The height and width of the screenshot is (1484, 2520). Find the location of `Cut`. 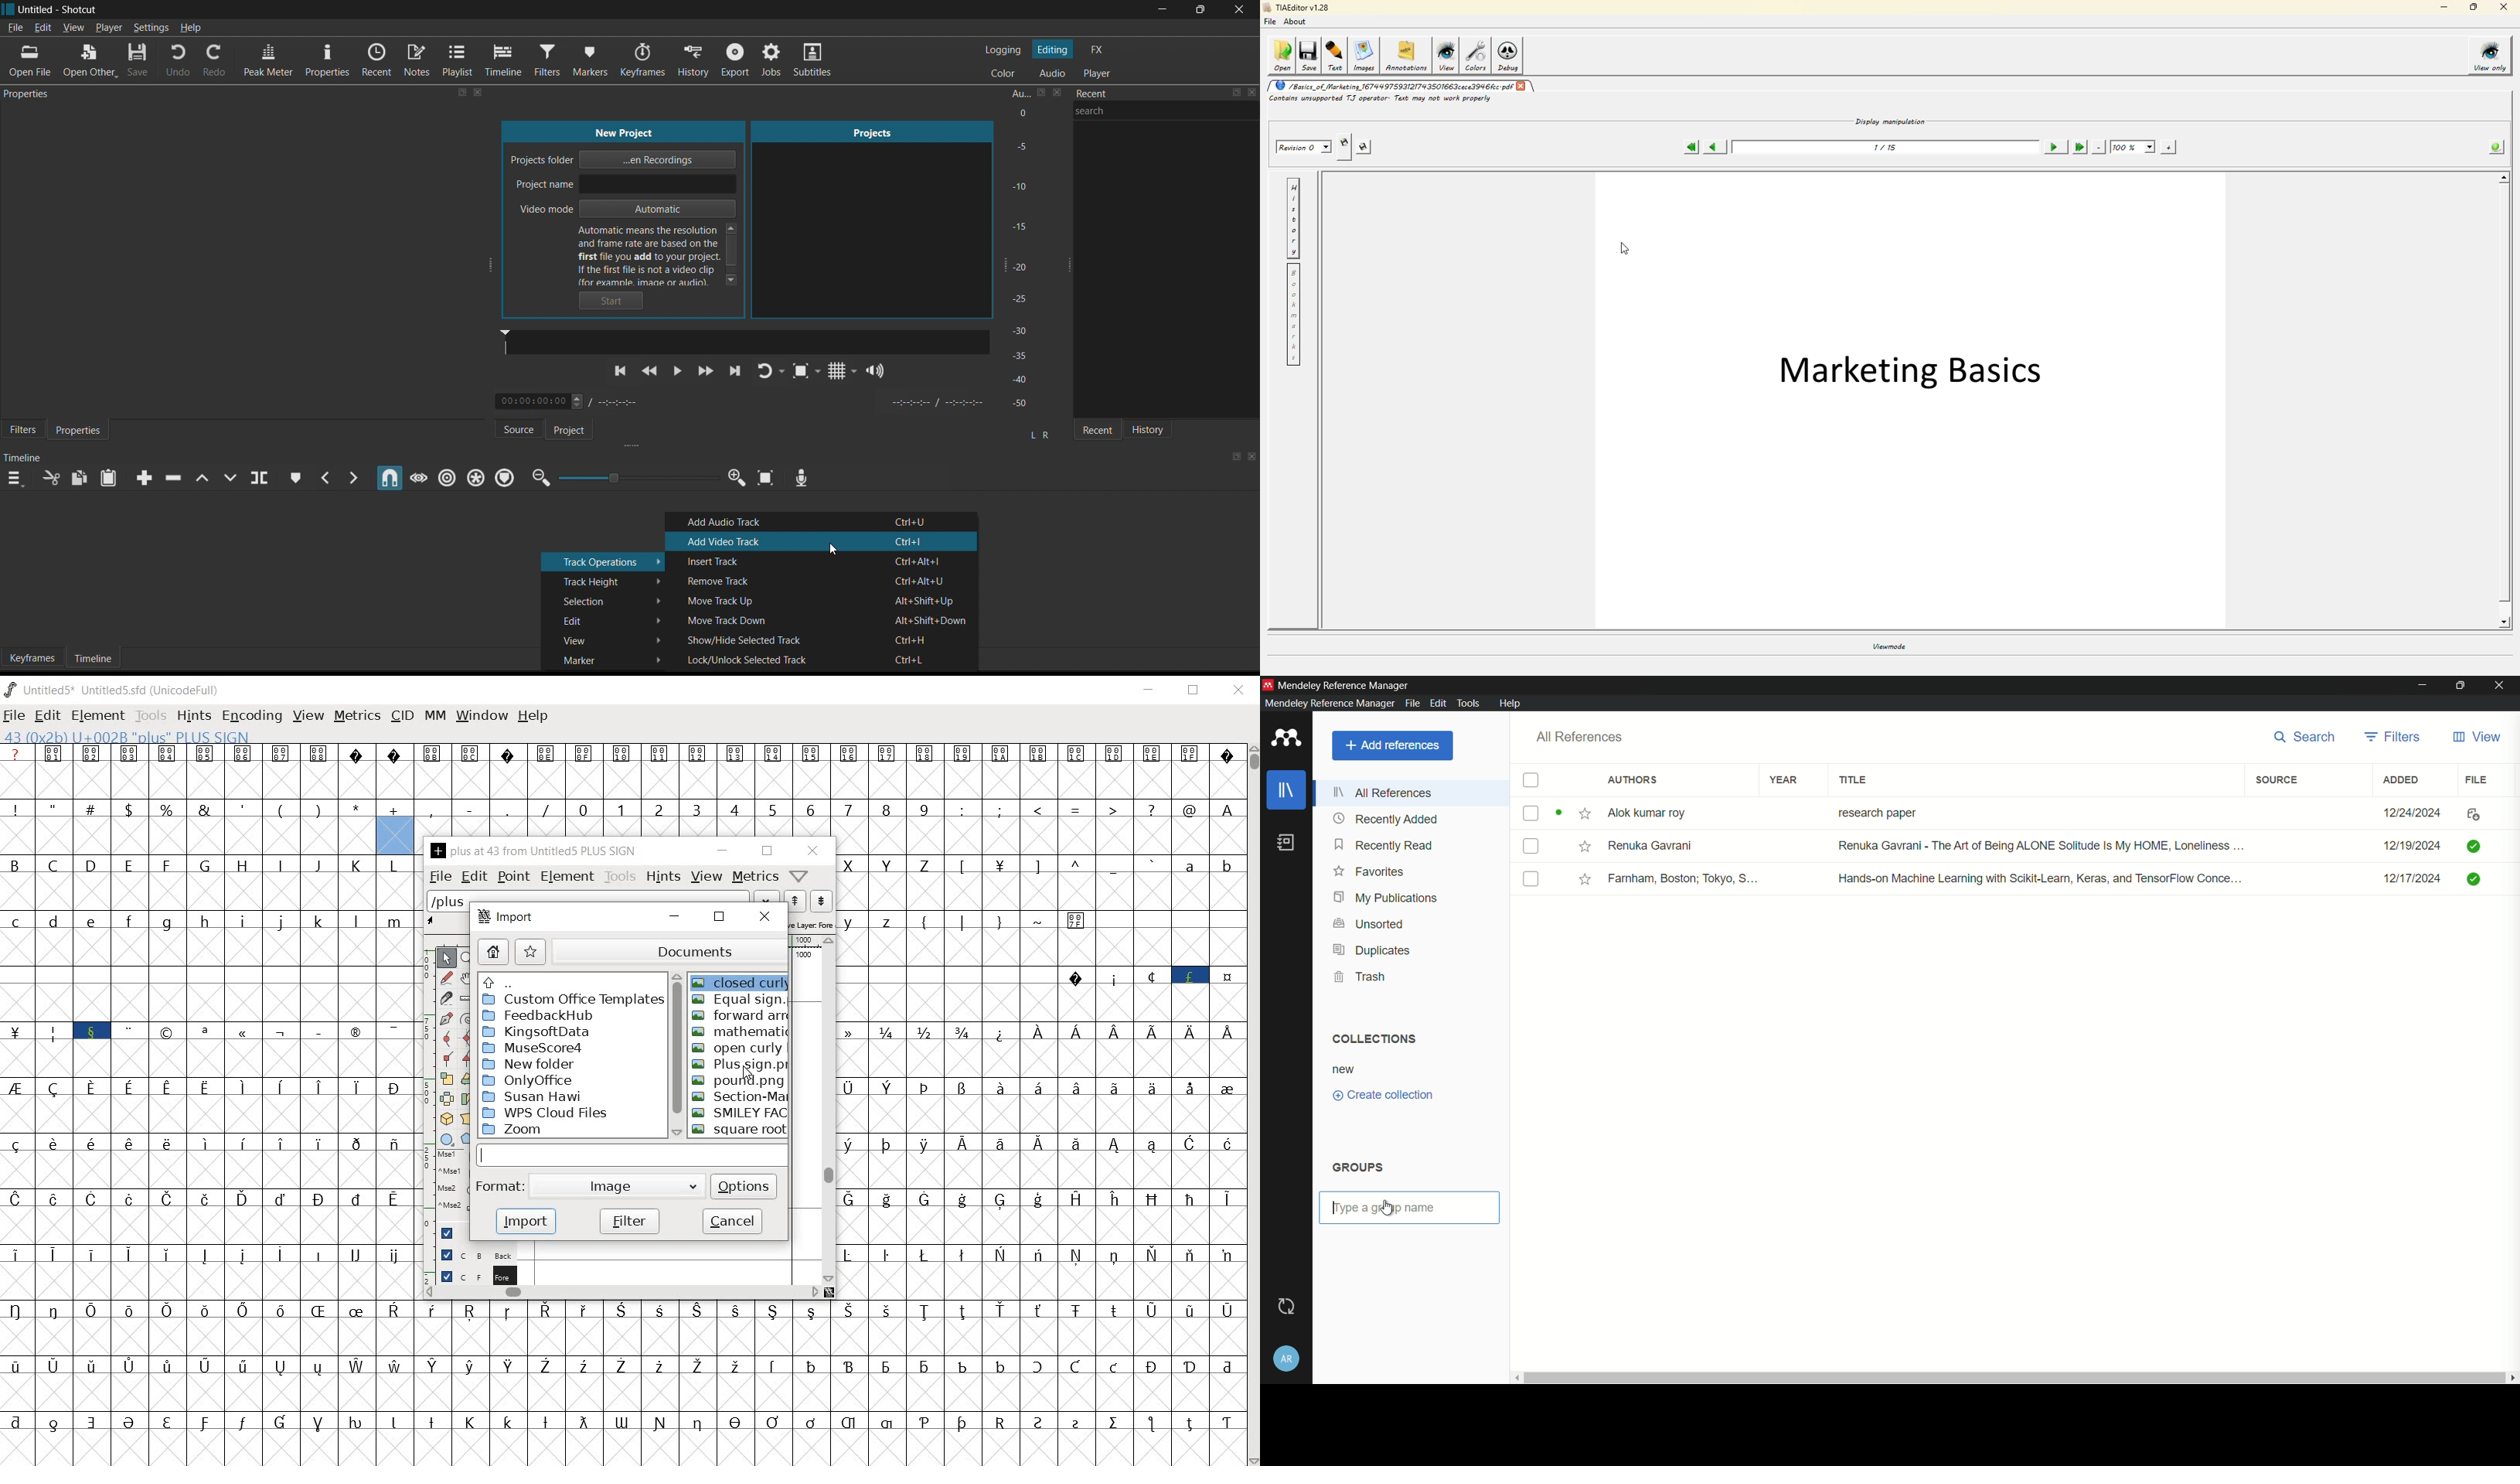

Cut is located at coordinates (51, 480).